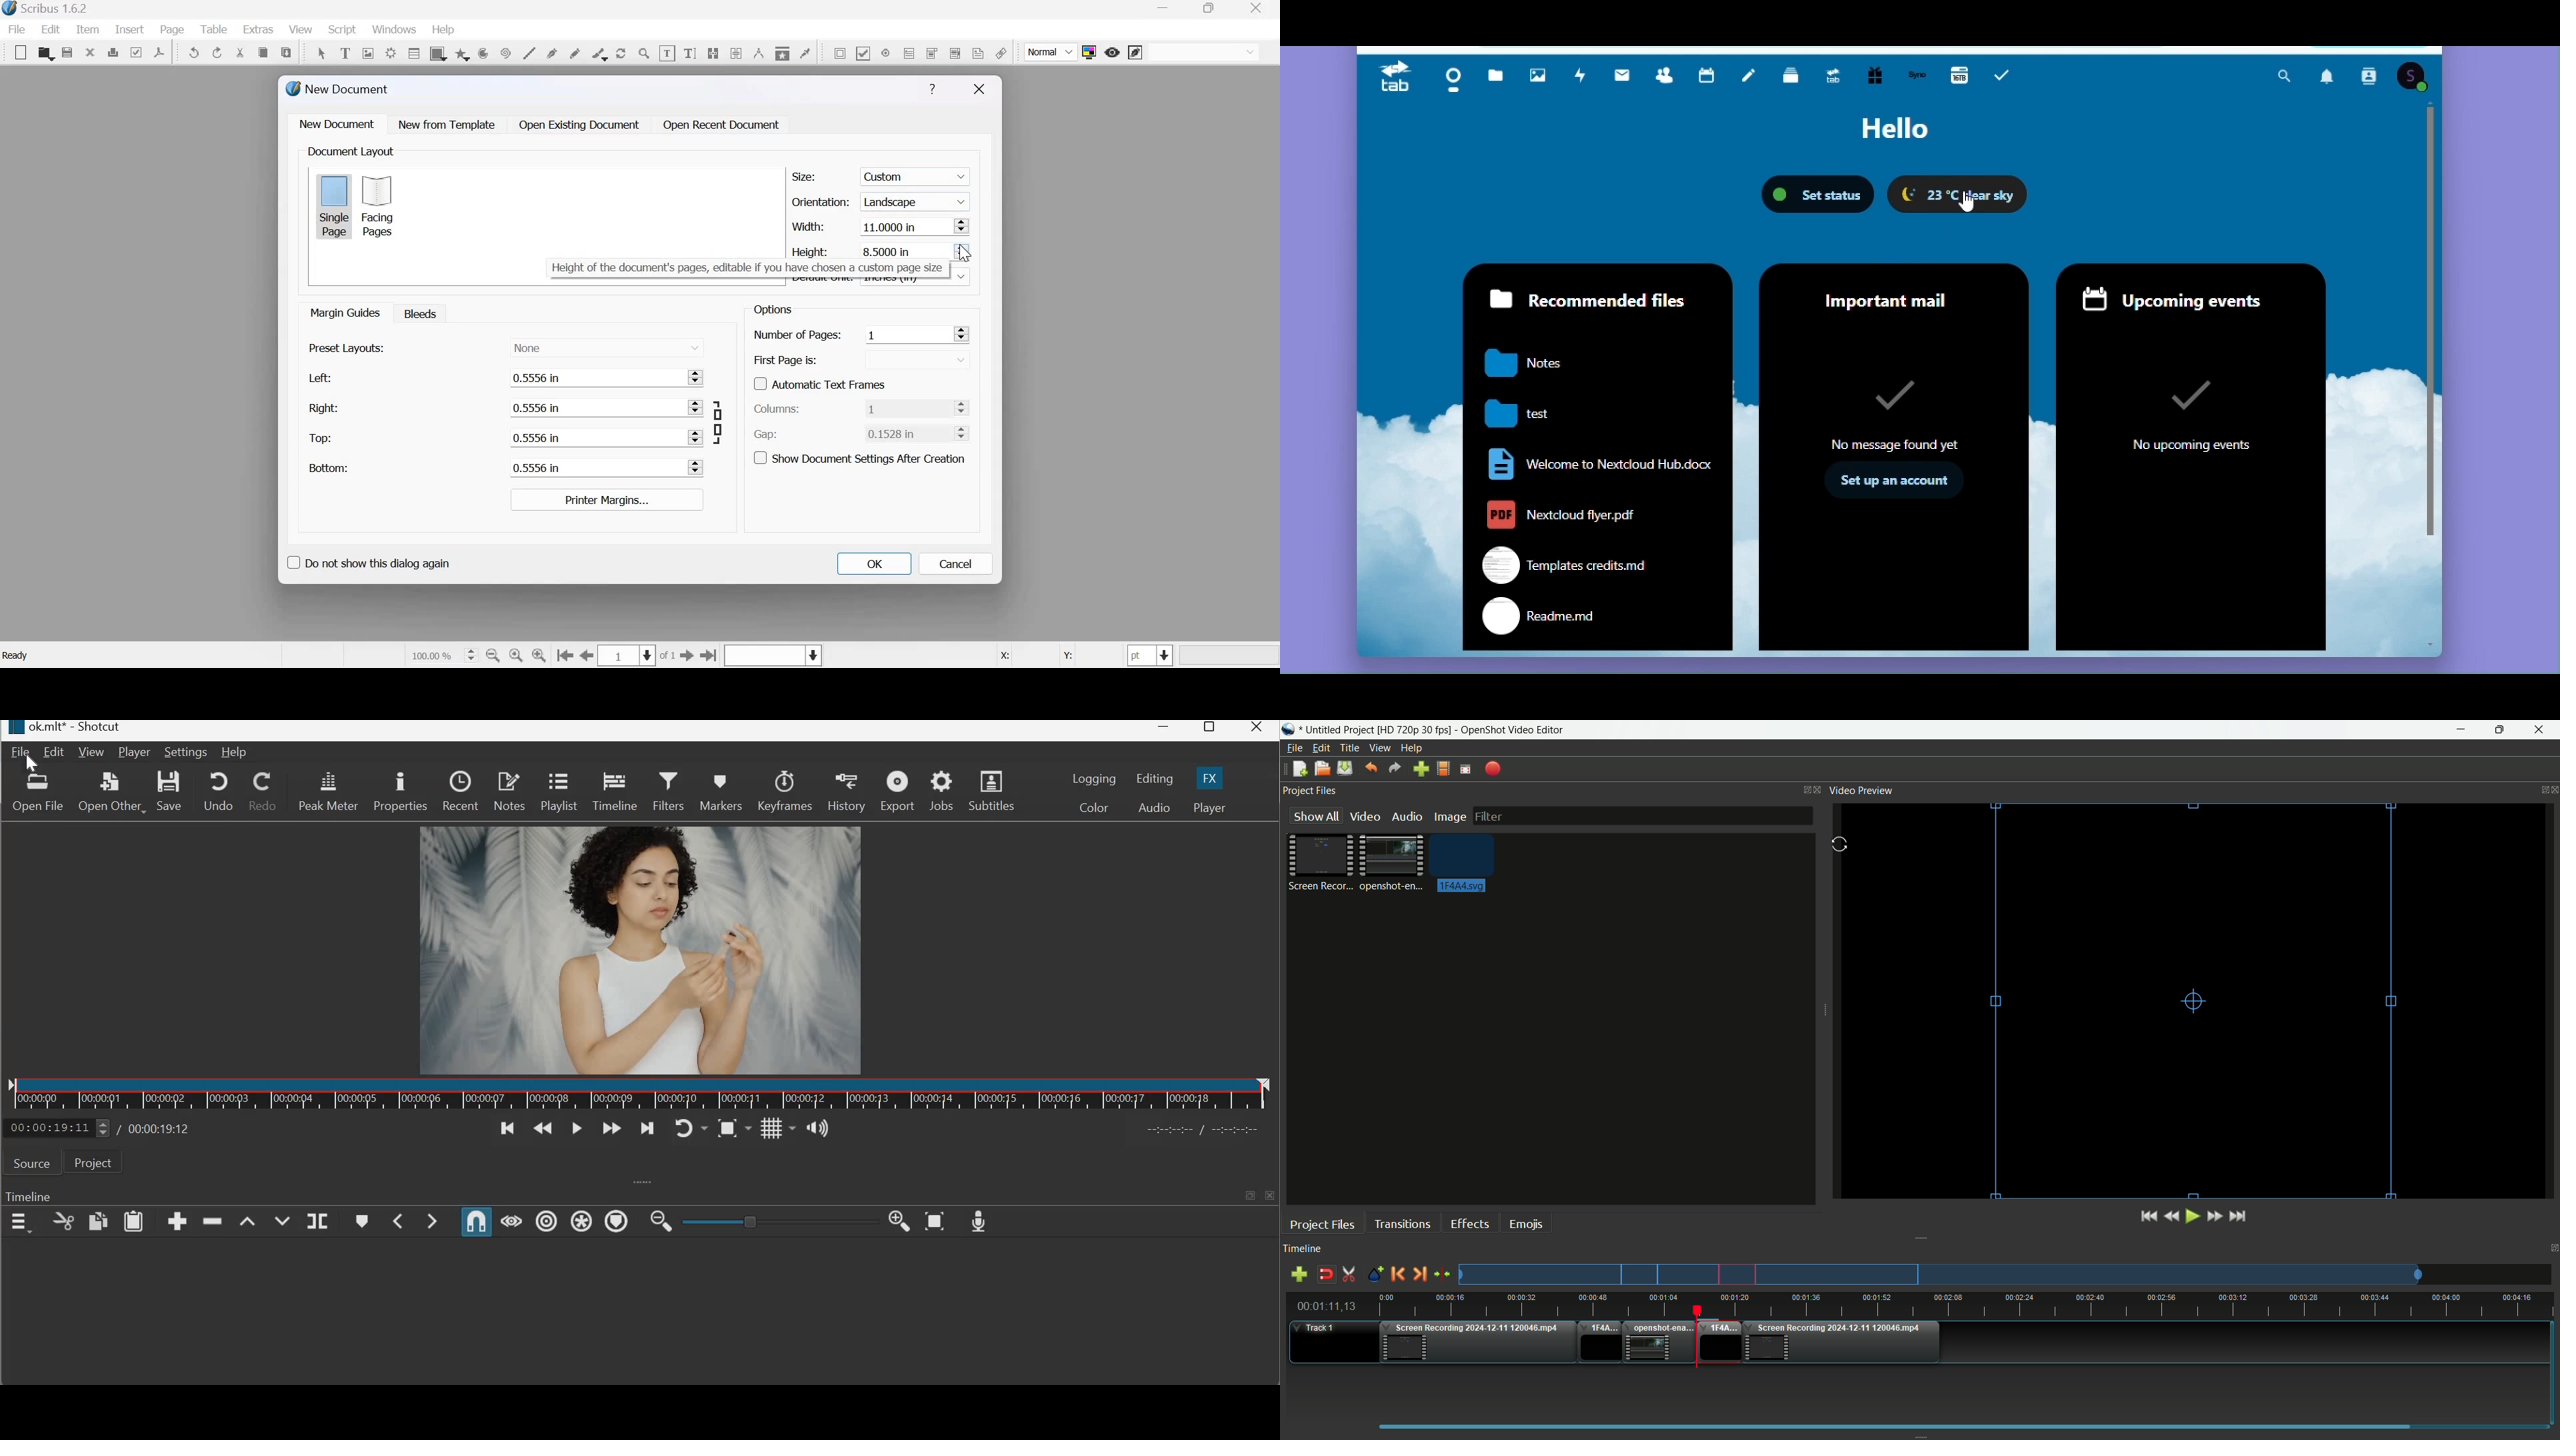 The height and width of the screenshot is (1456, 2576). I want to click on copy, so click(97, 1221).